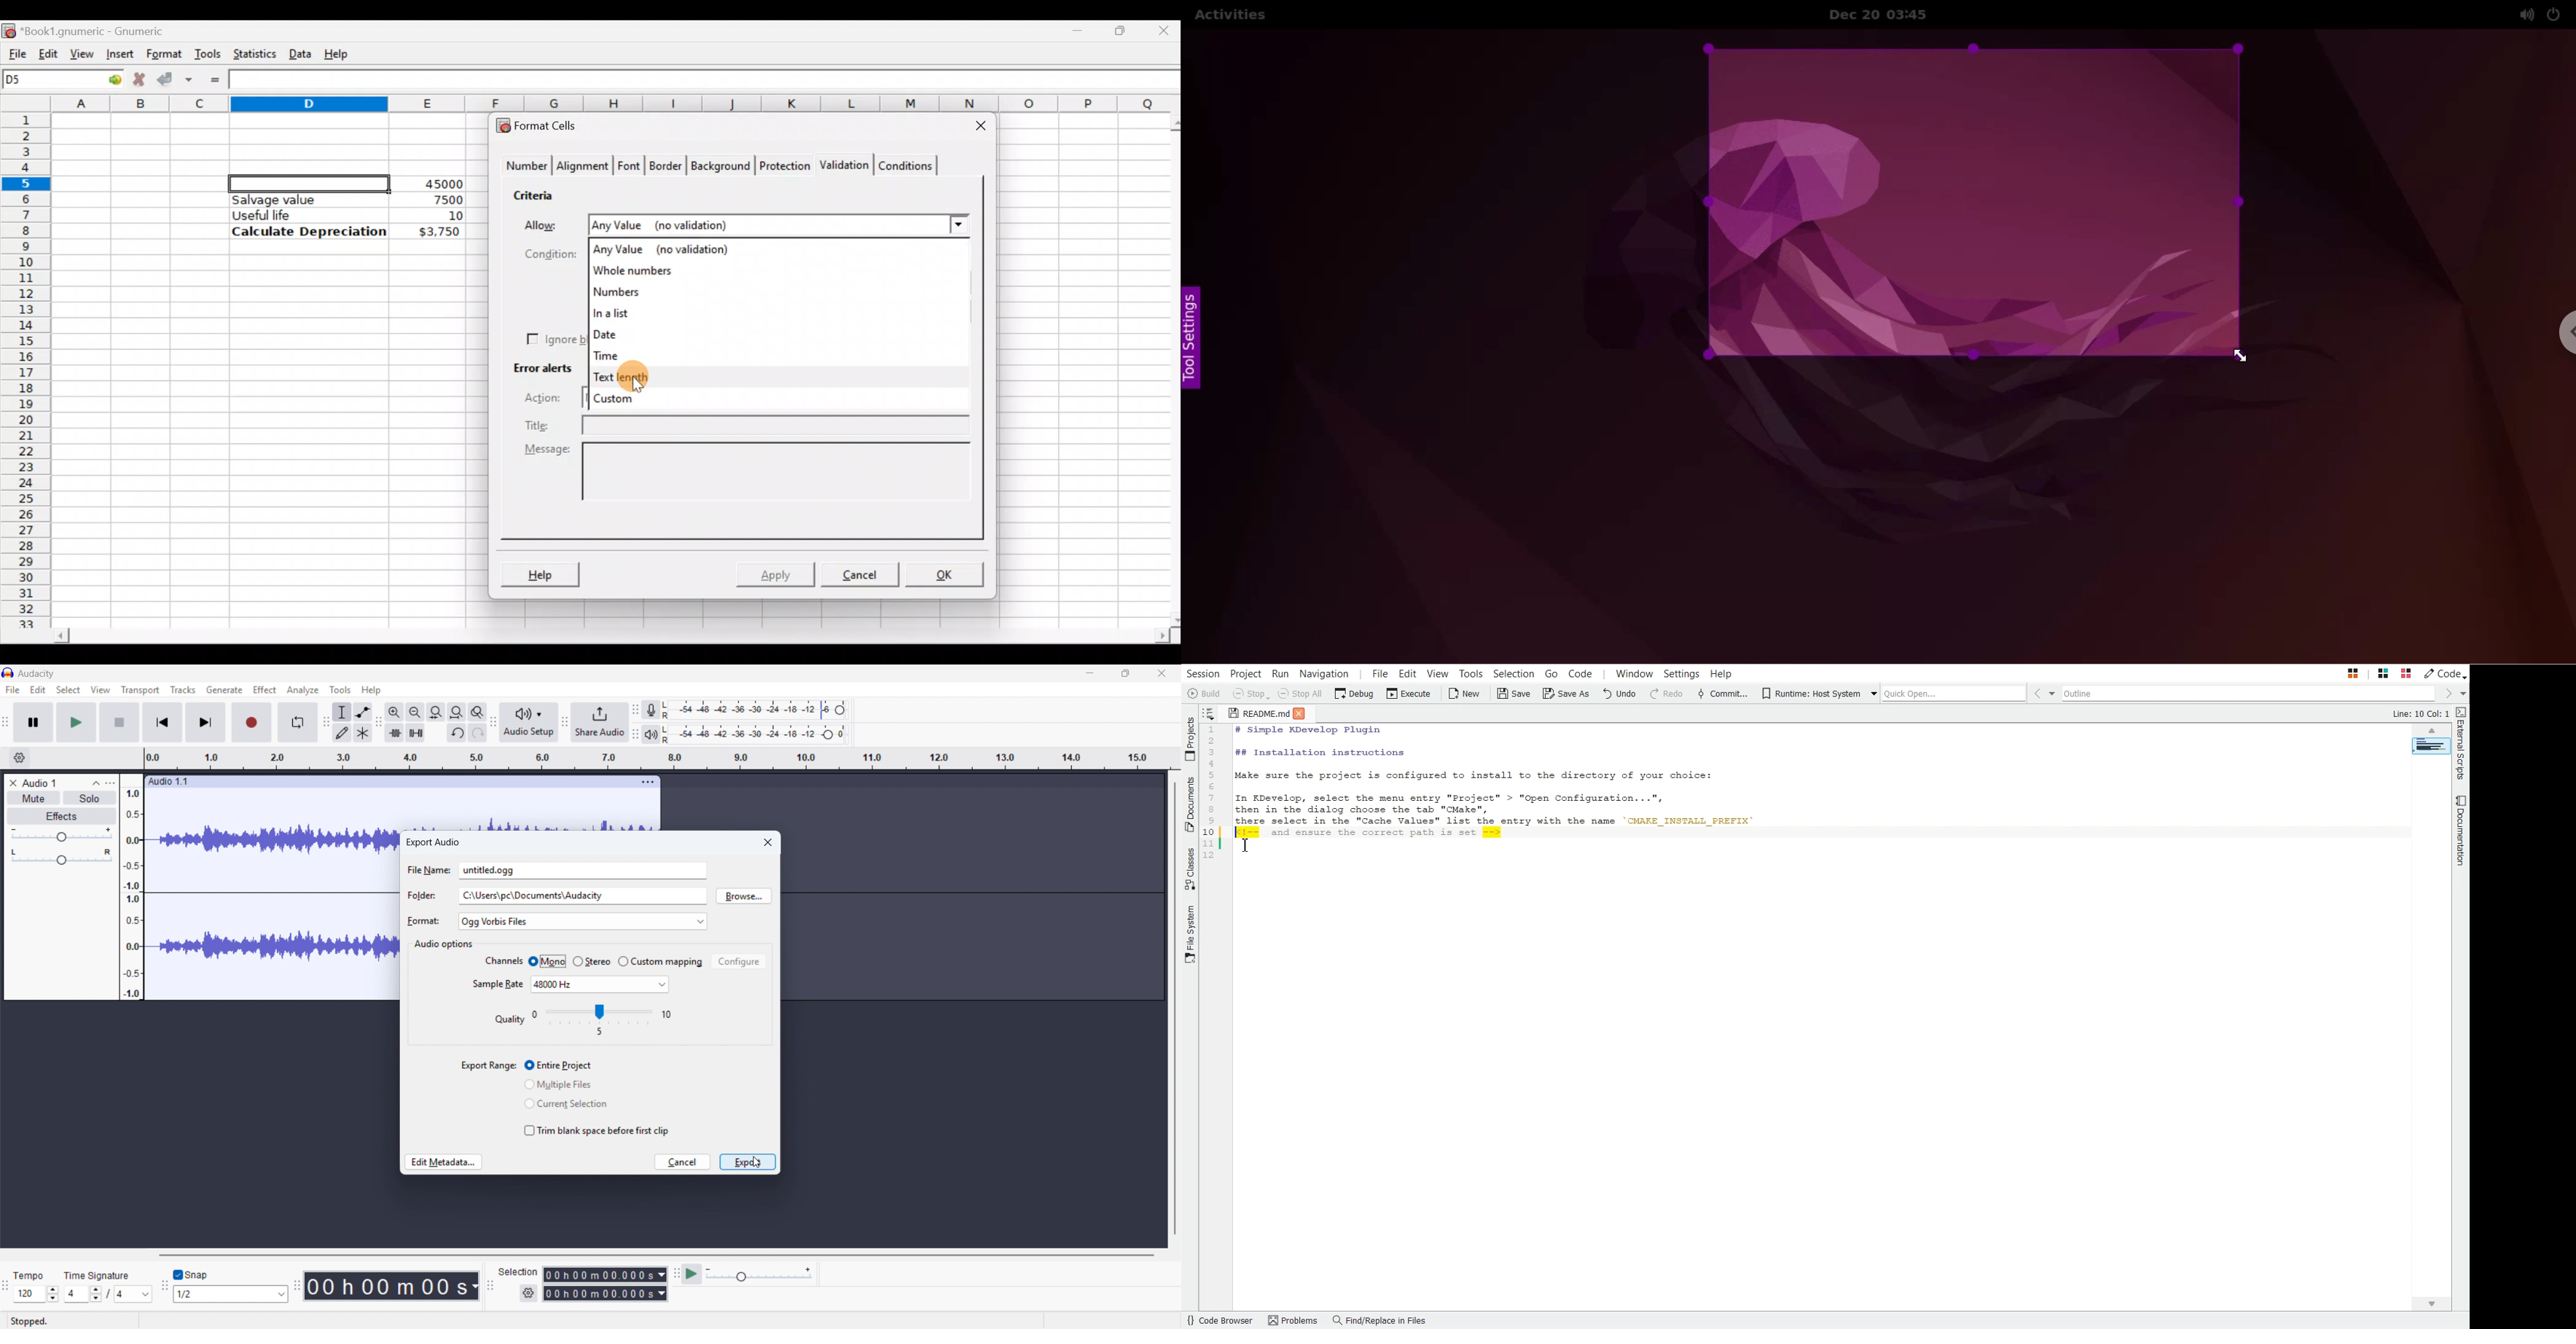  I want to click on Browse location , so click(745, 896).